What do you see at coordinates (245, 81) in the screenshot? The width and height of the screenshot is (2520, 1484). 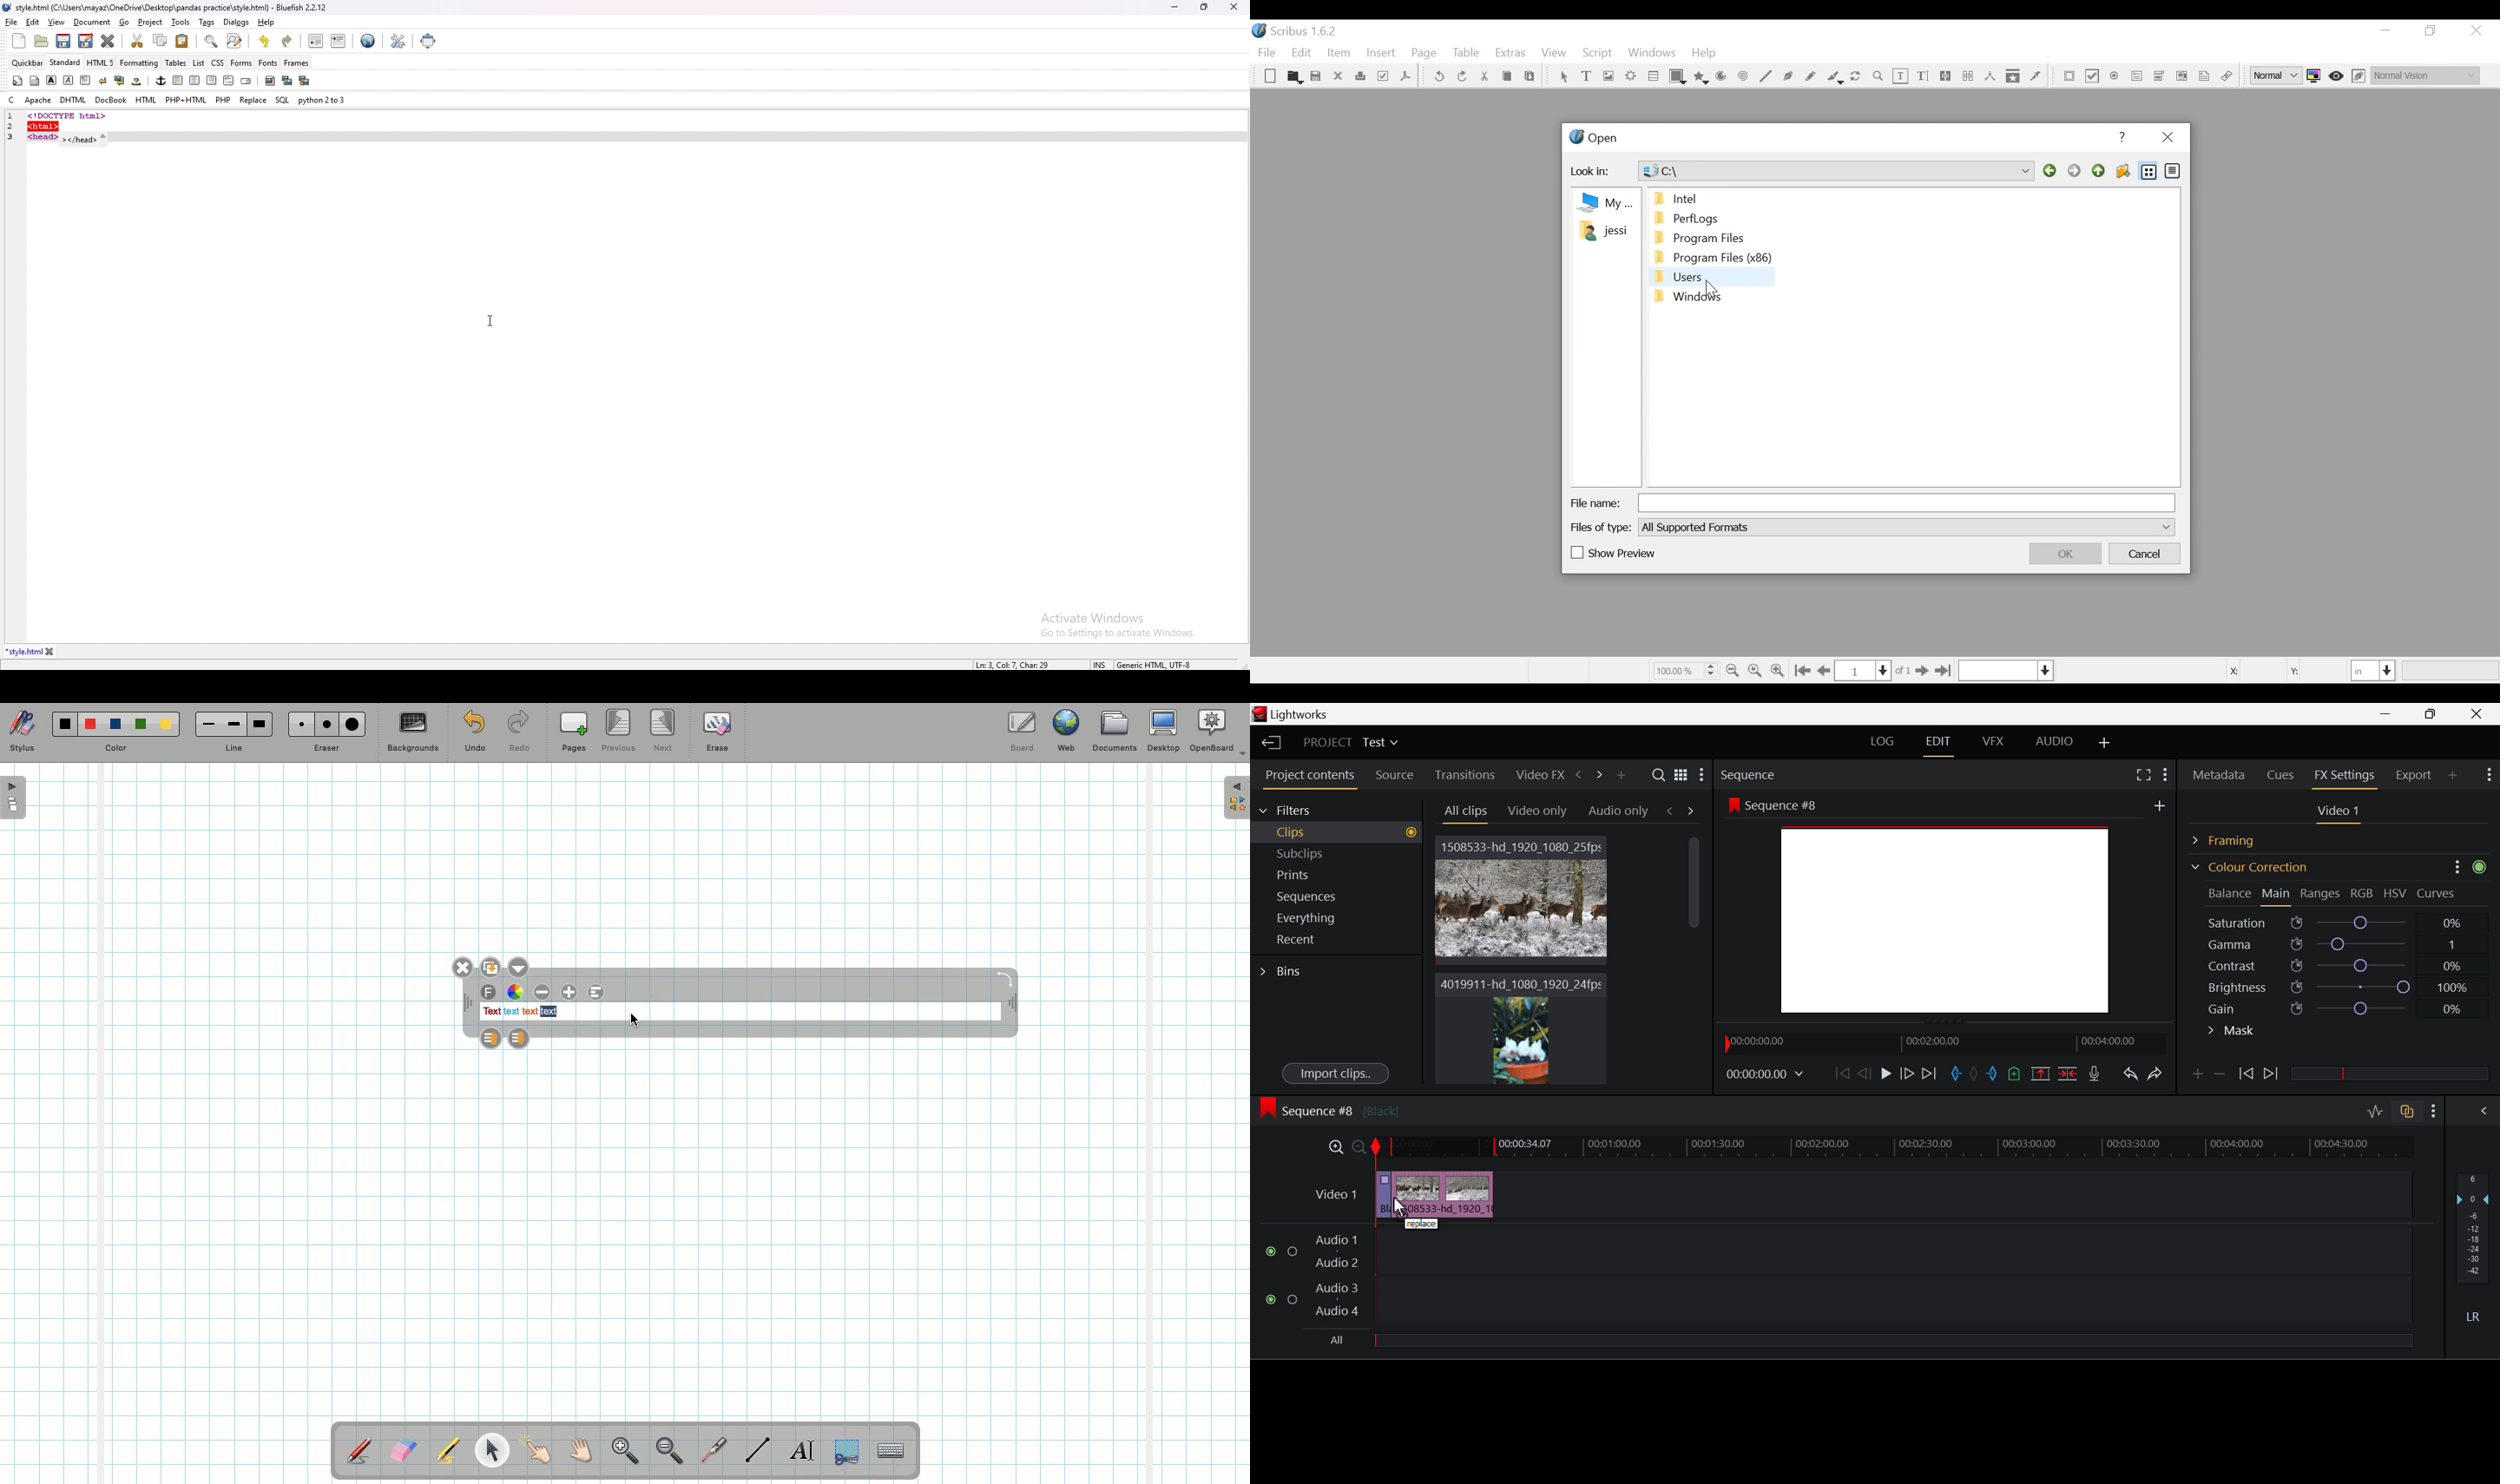 I see `email` at bounding box center [245, 81].